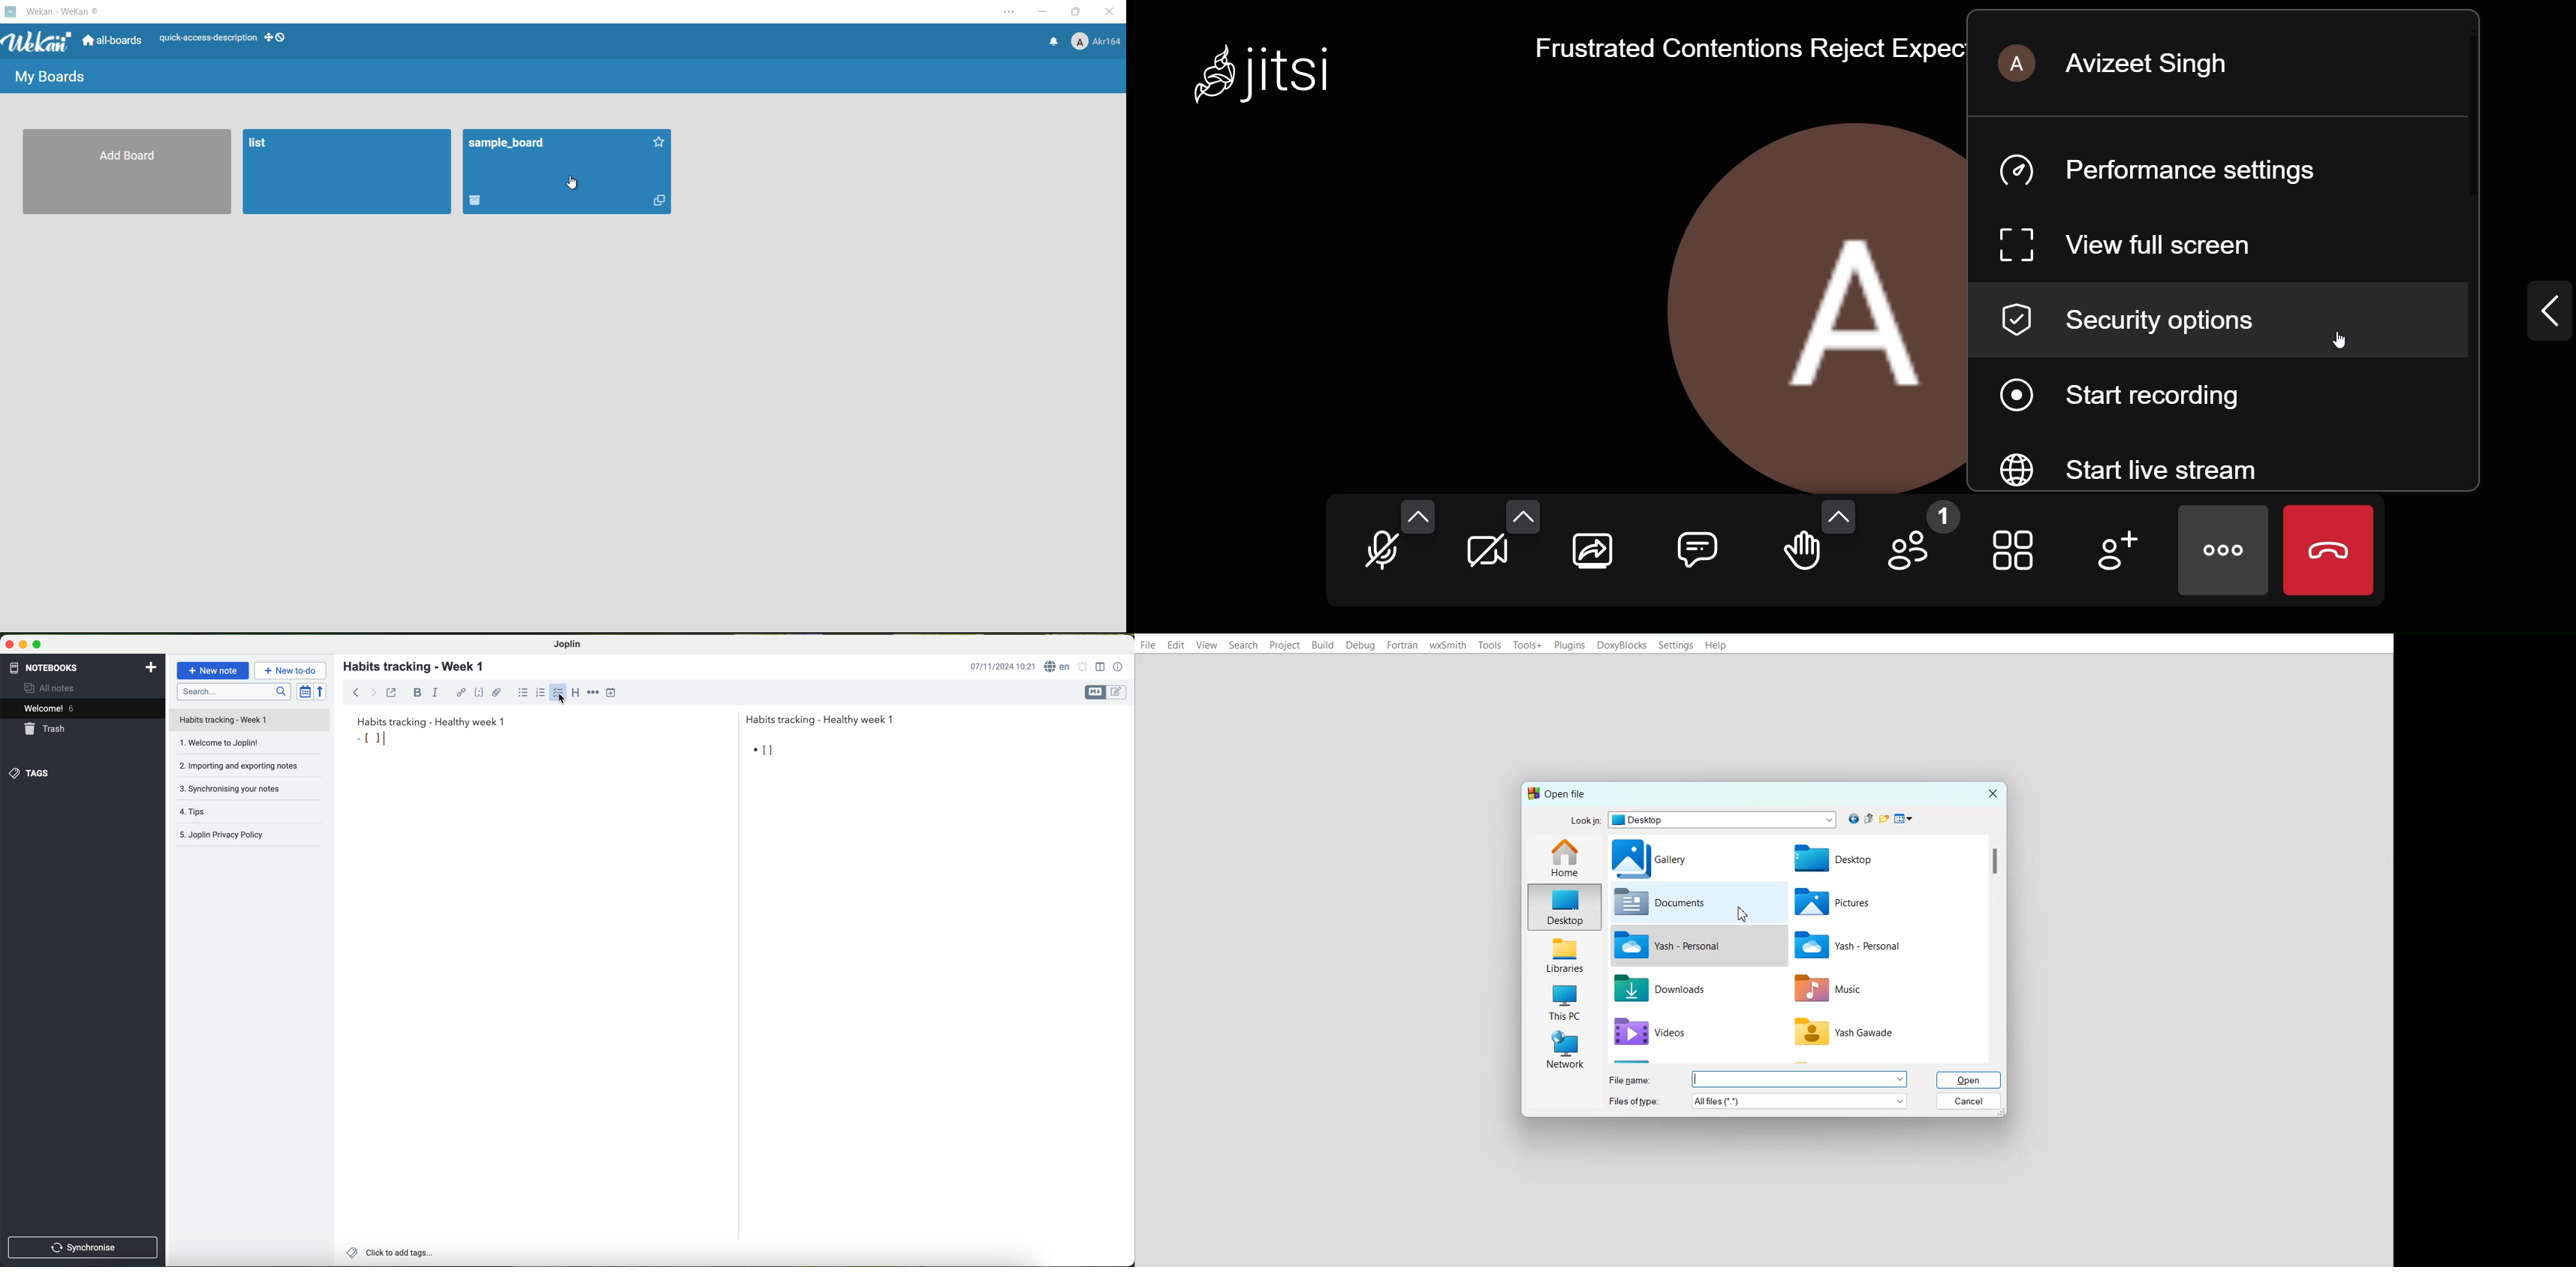 The image size is (2576, 1288). I want to click on set alarm, so click(1084, 666).